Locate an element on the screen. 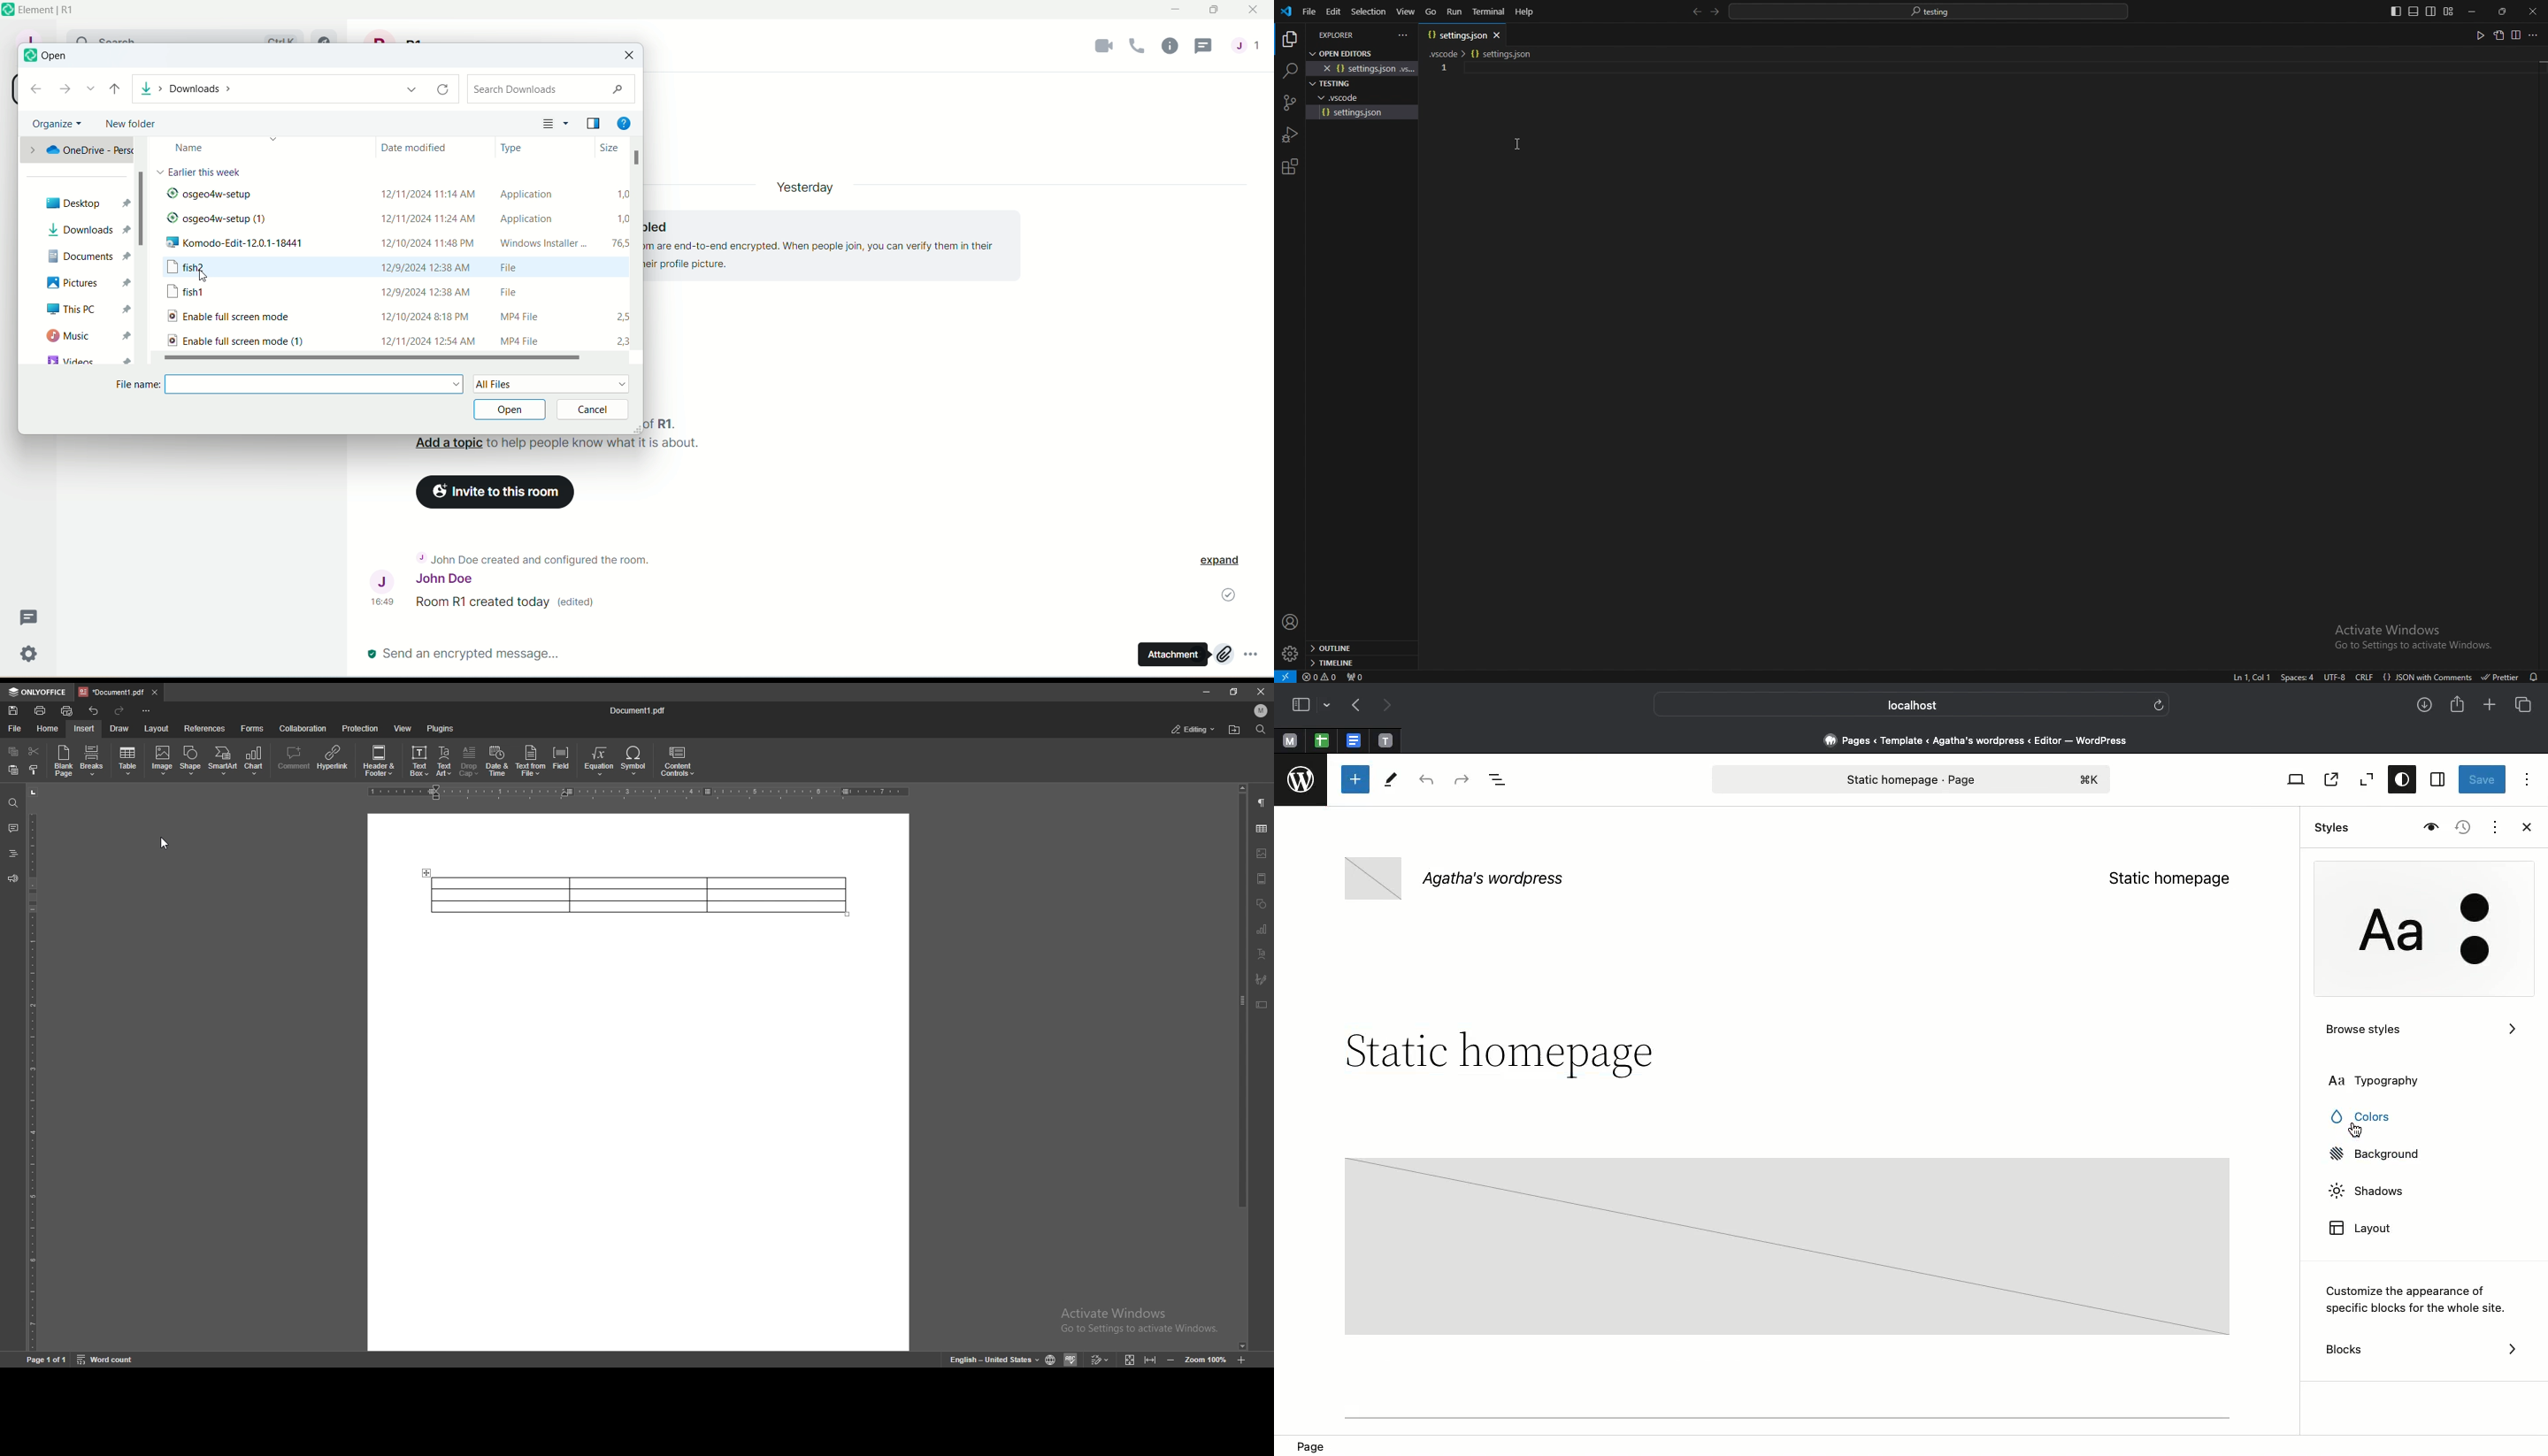 This screenshot has height=1456, width=2548. text art is located at coordinates (444, 761).